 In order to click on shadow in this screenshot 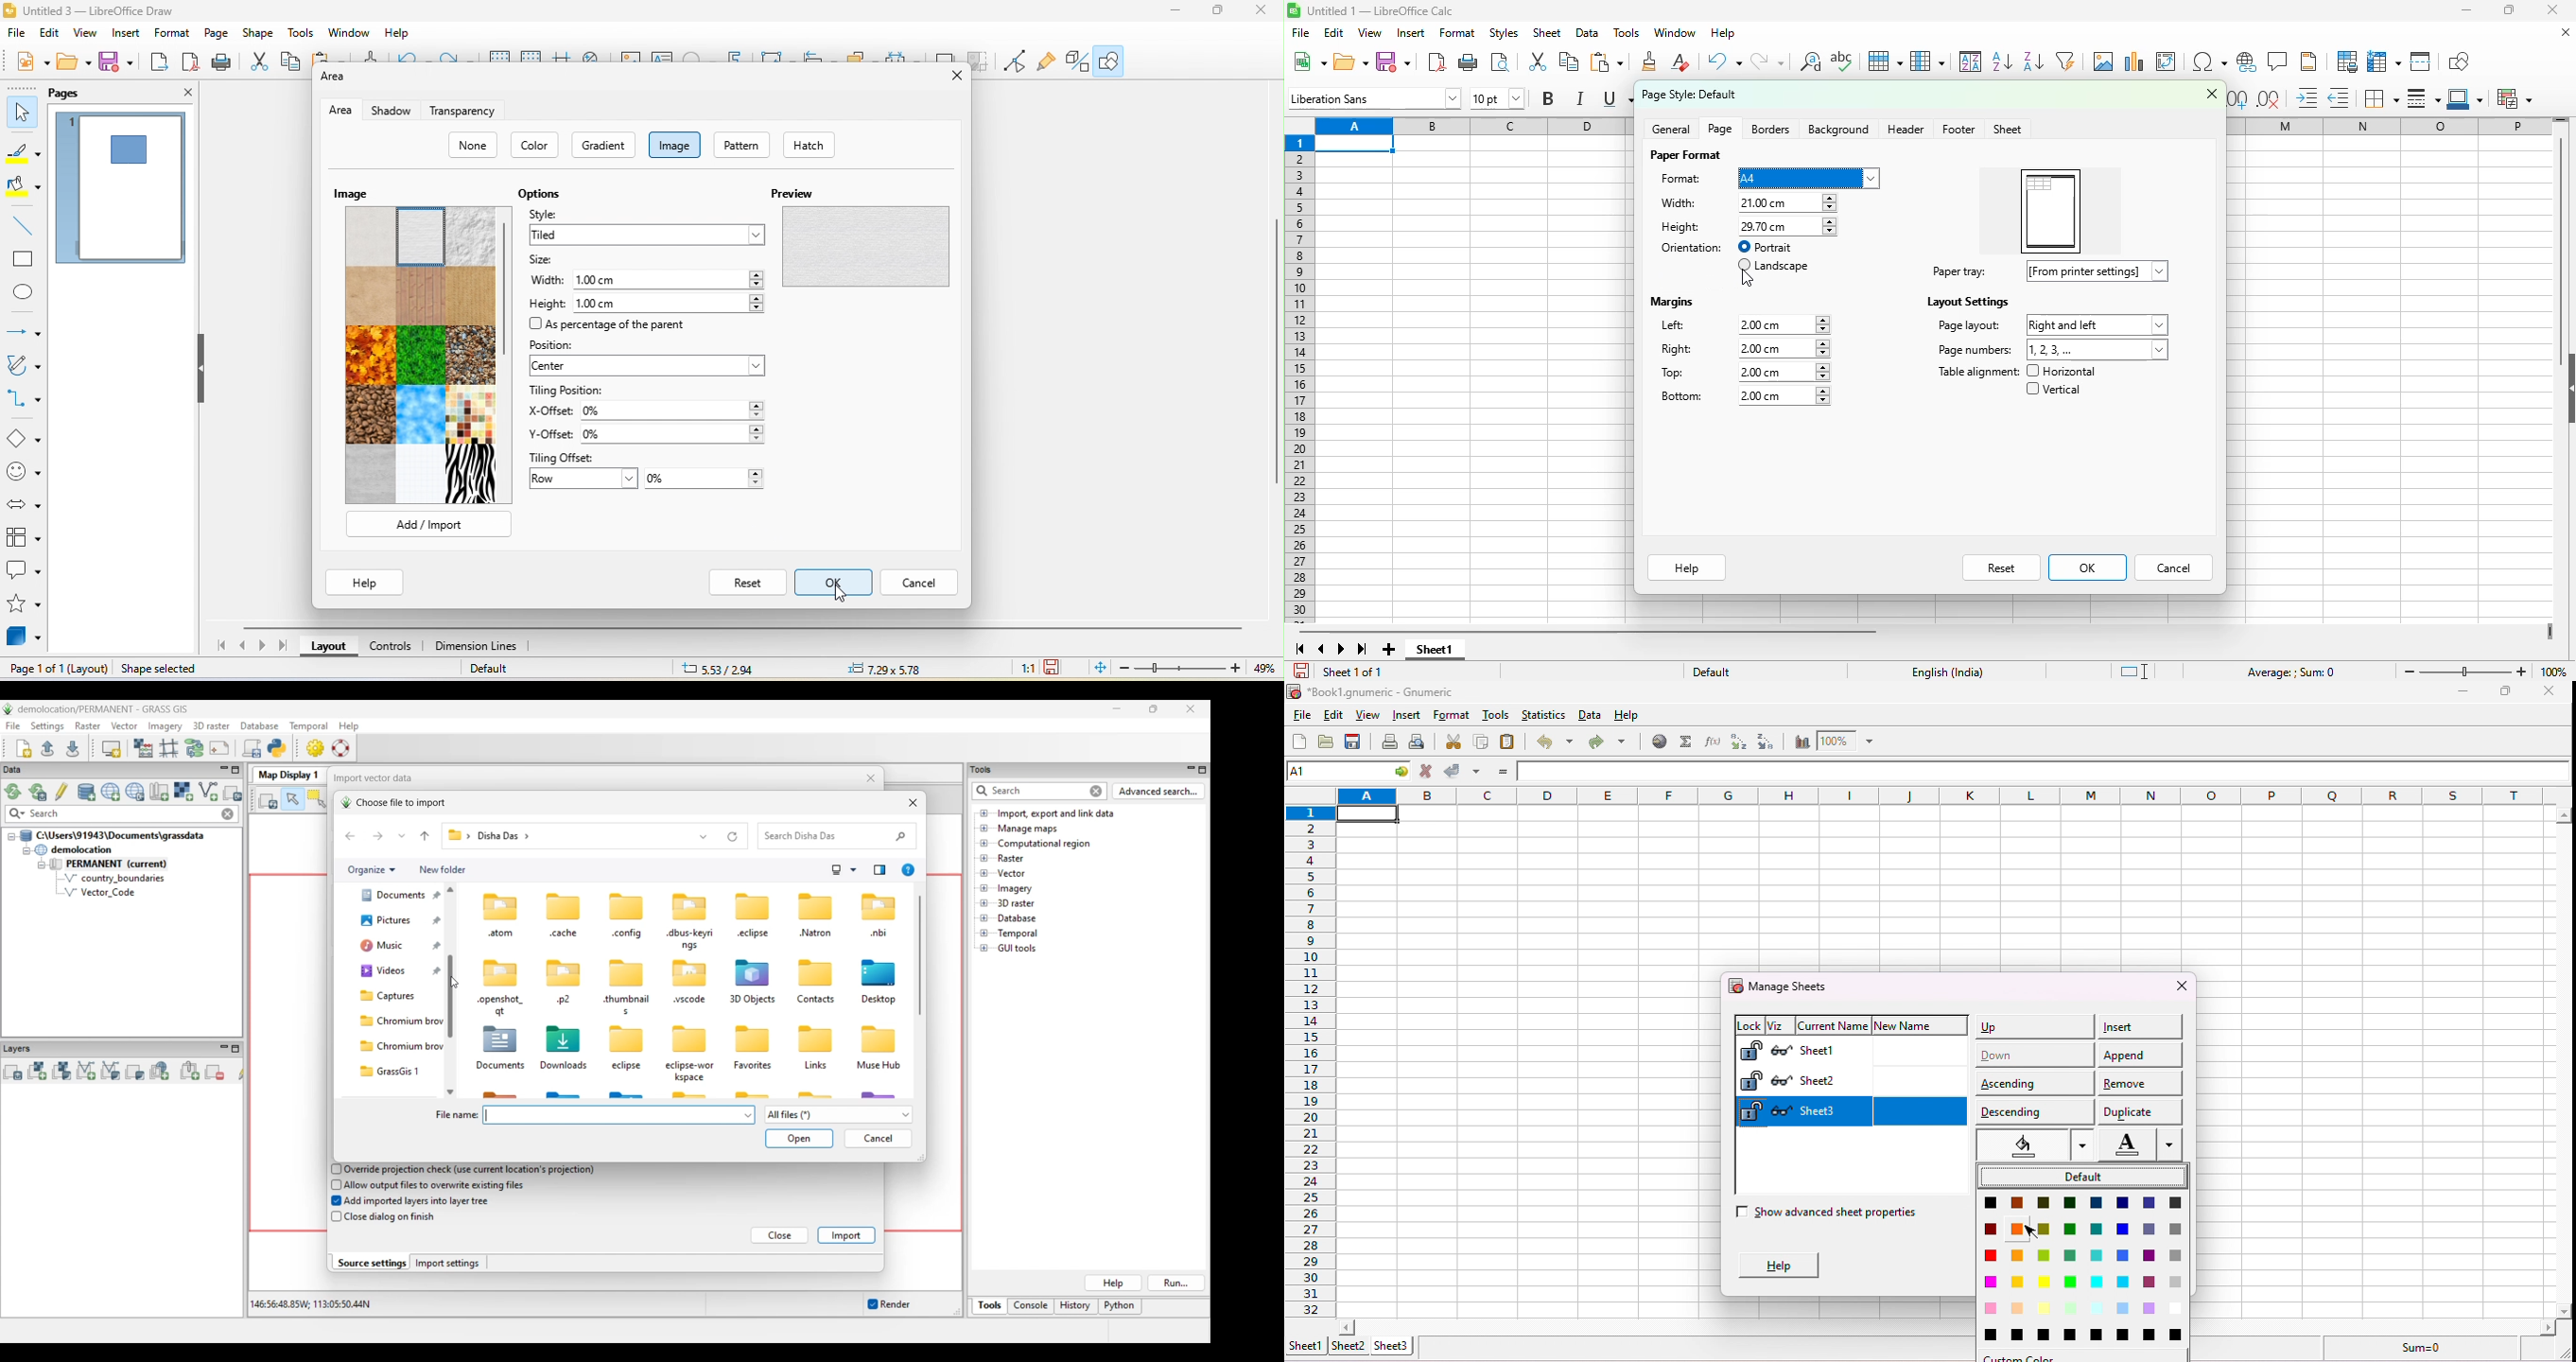, I will do `click(394, 112)`.